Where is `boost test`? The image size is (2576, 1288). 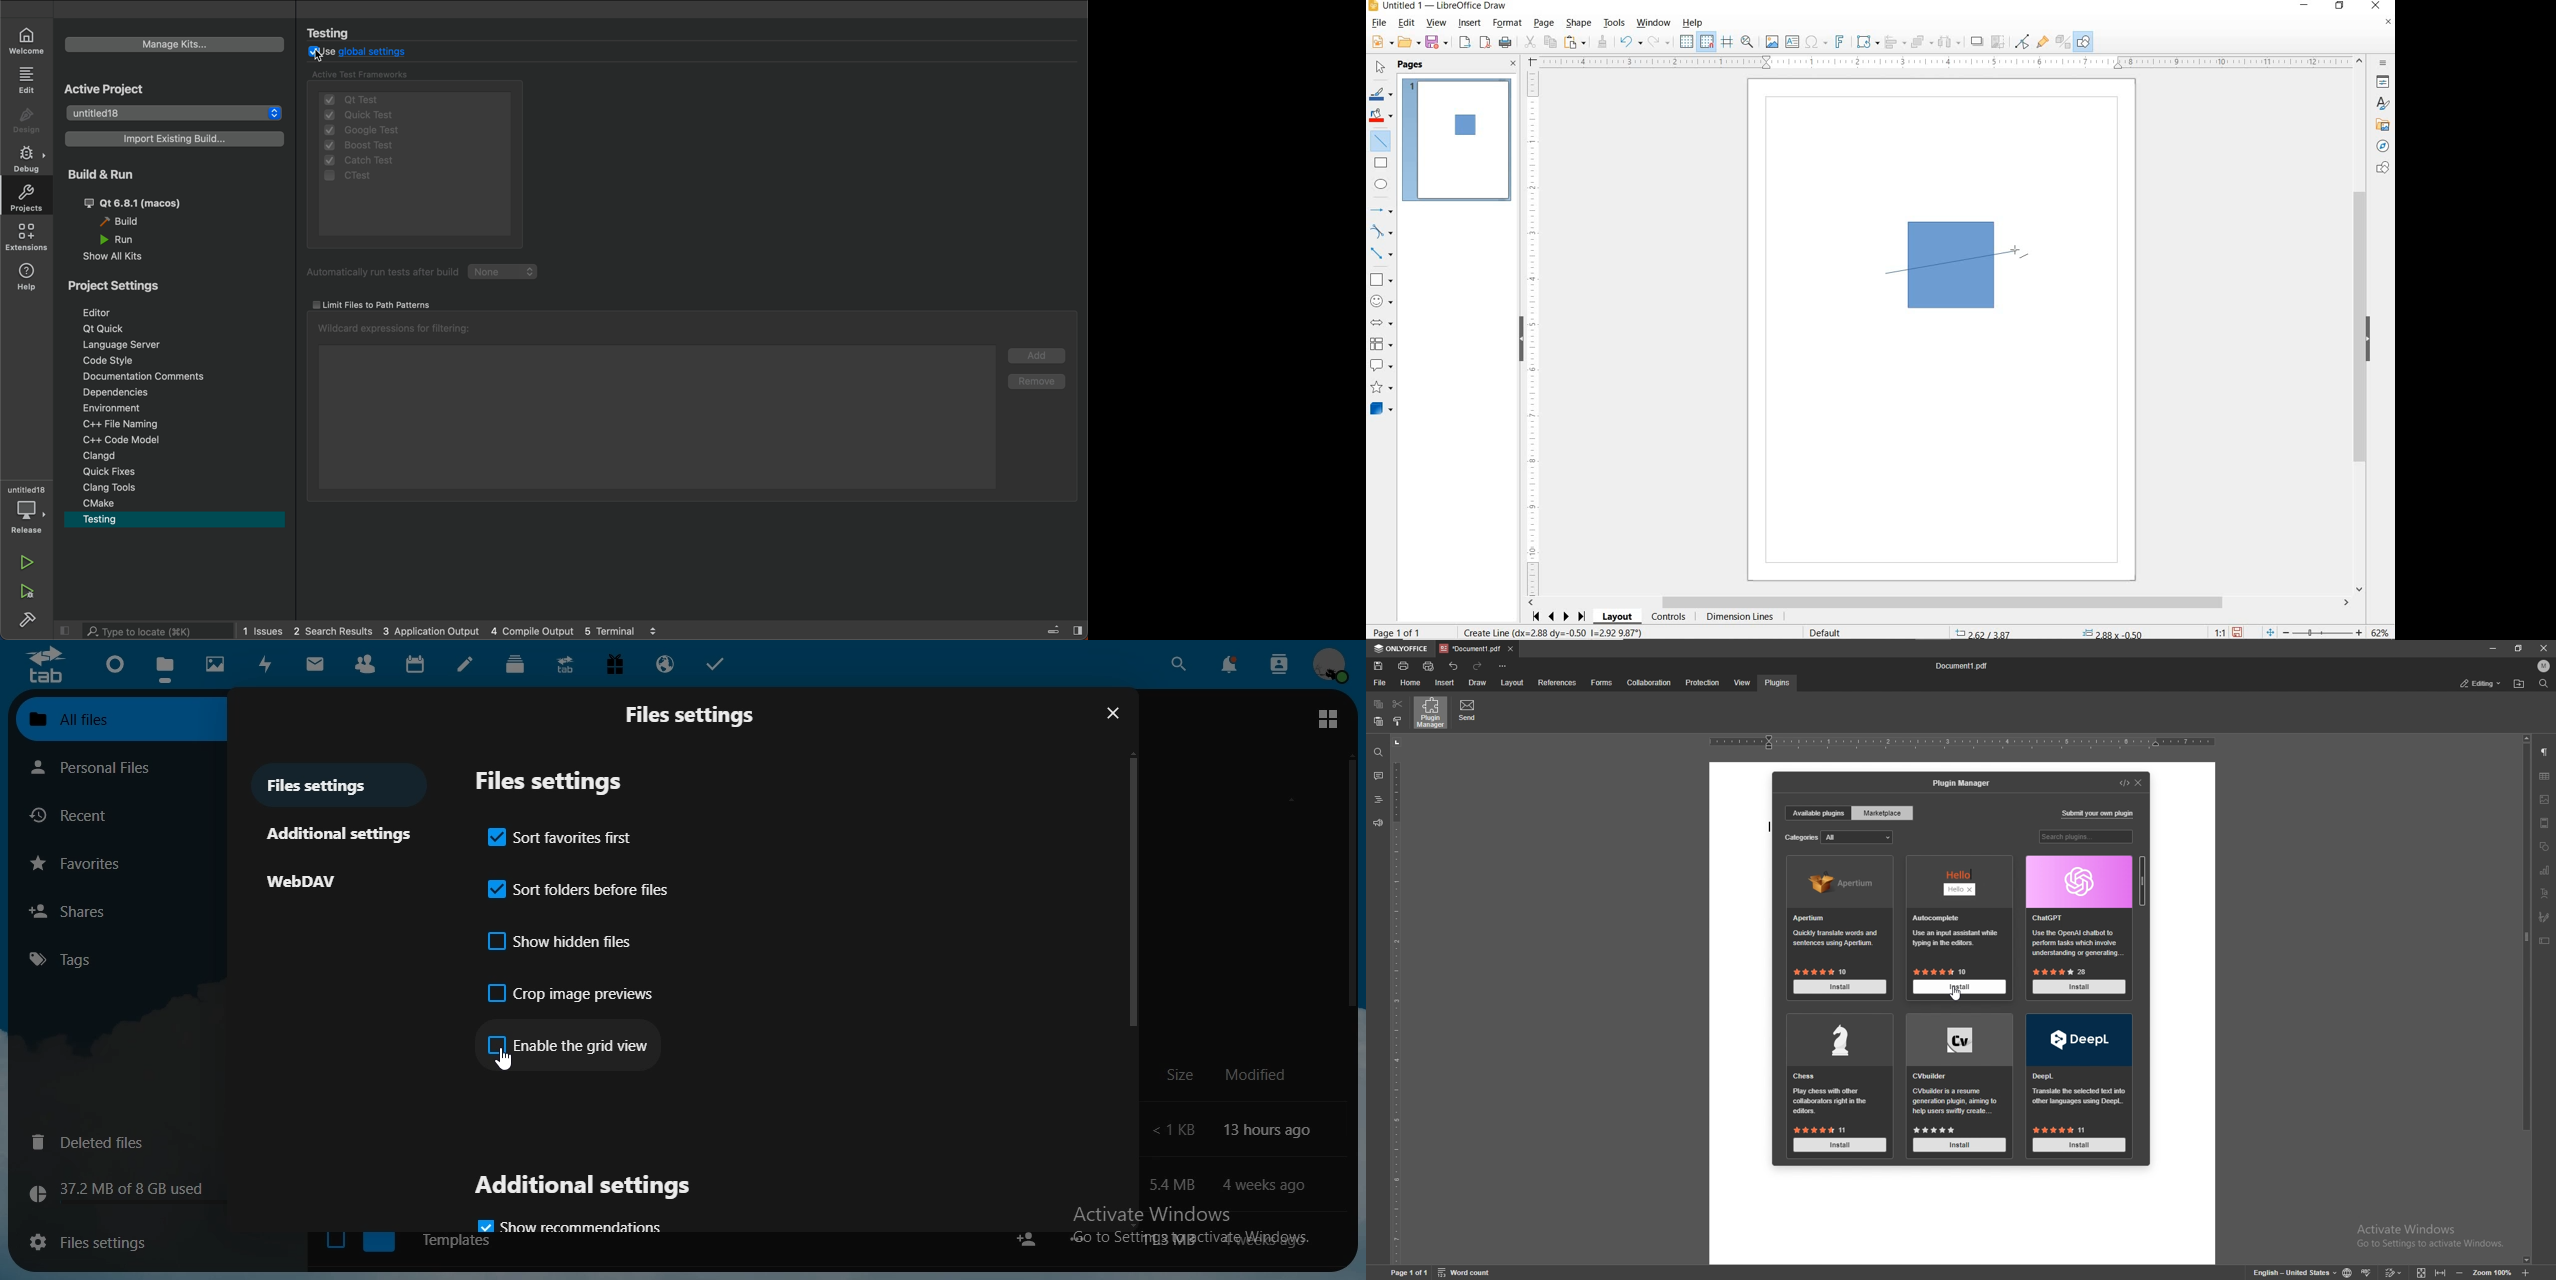 boost test is located at coordinates (360, 146).